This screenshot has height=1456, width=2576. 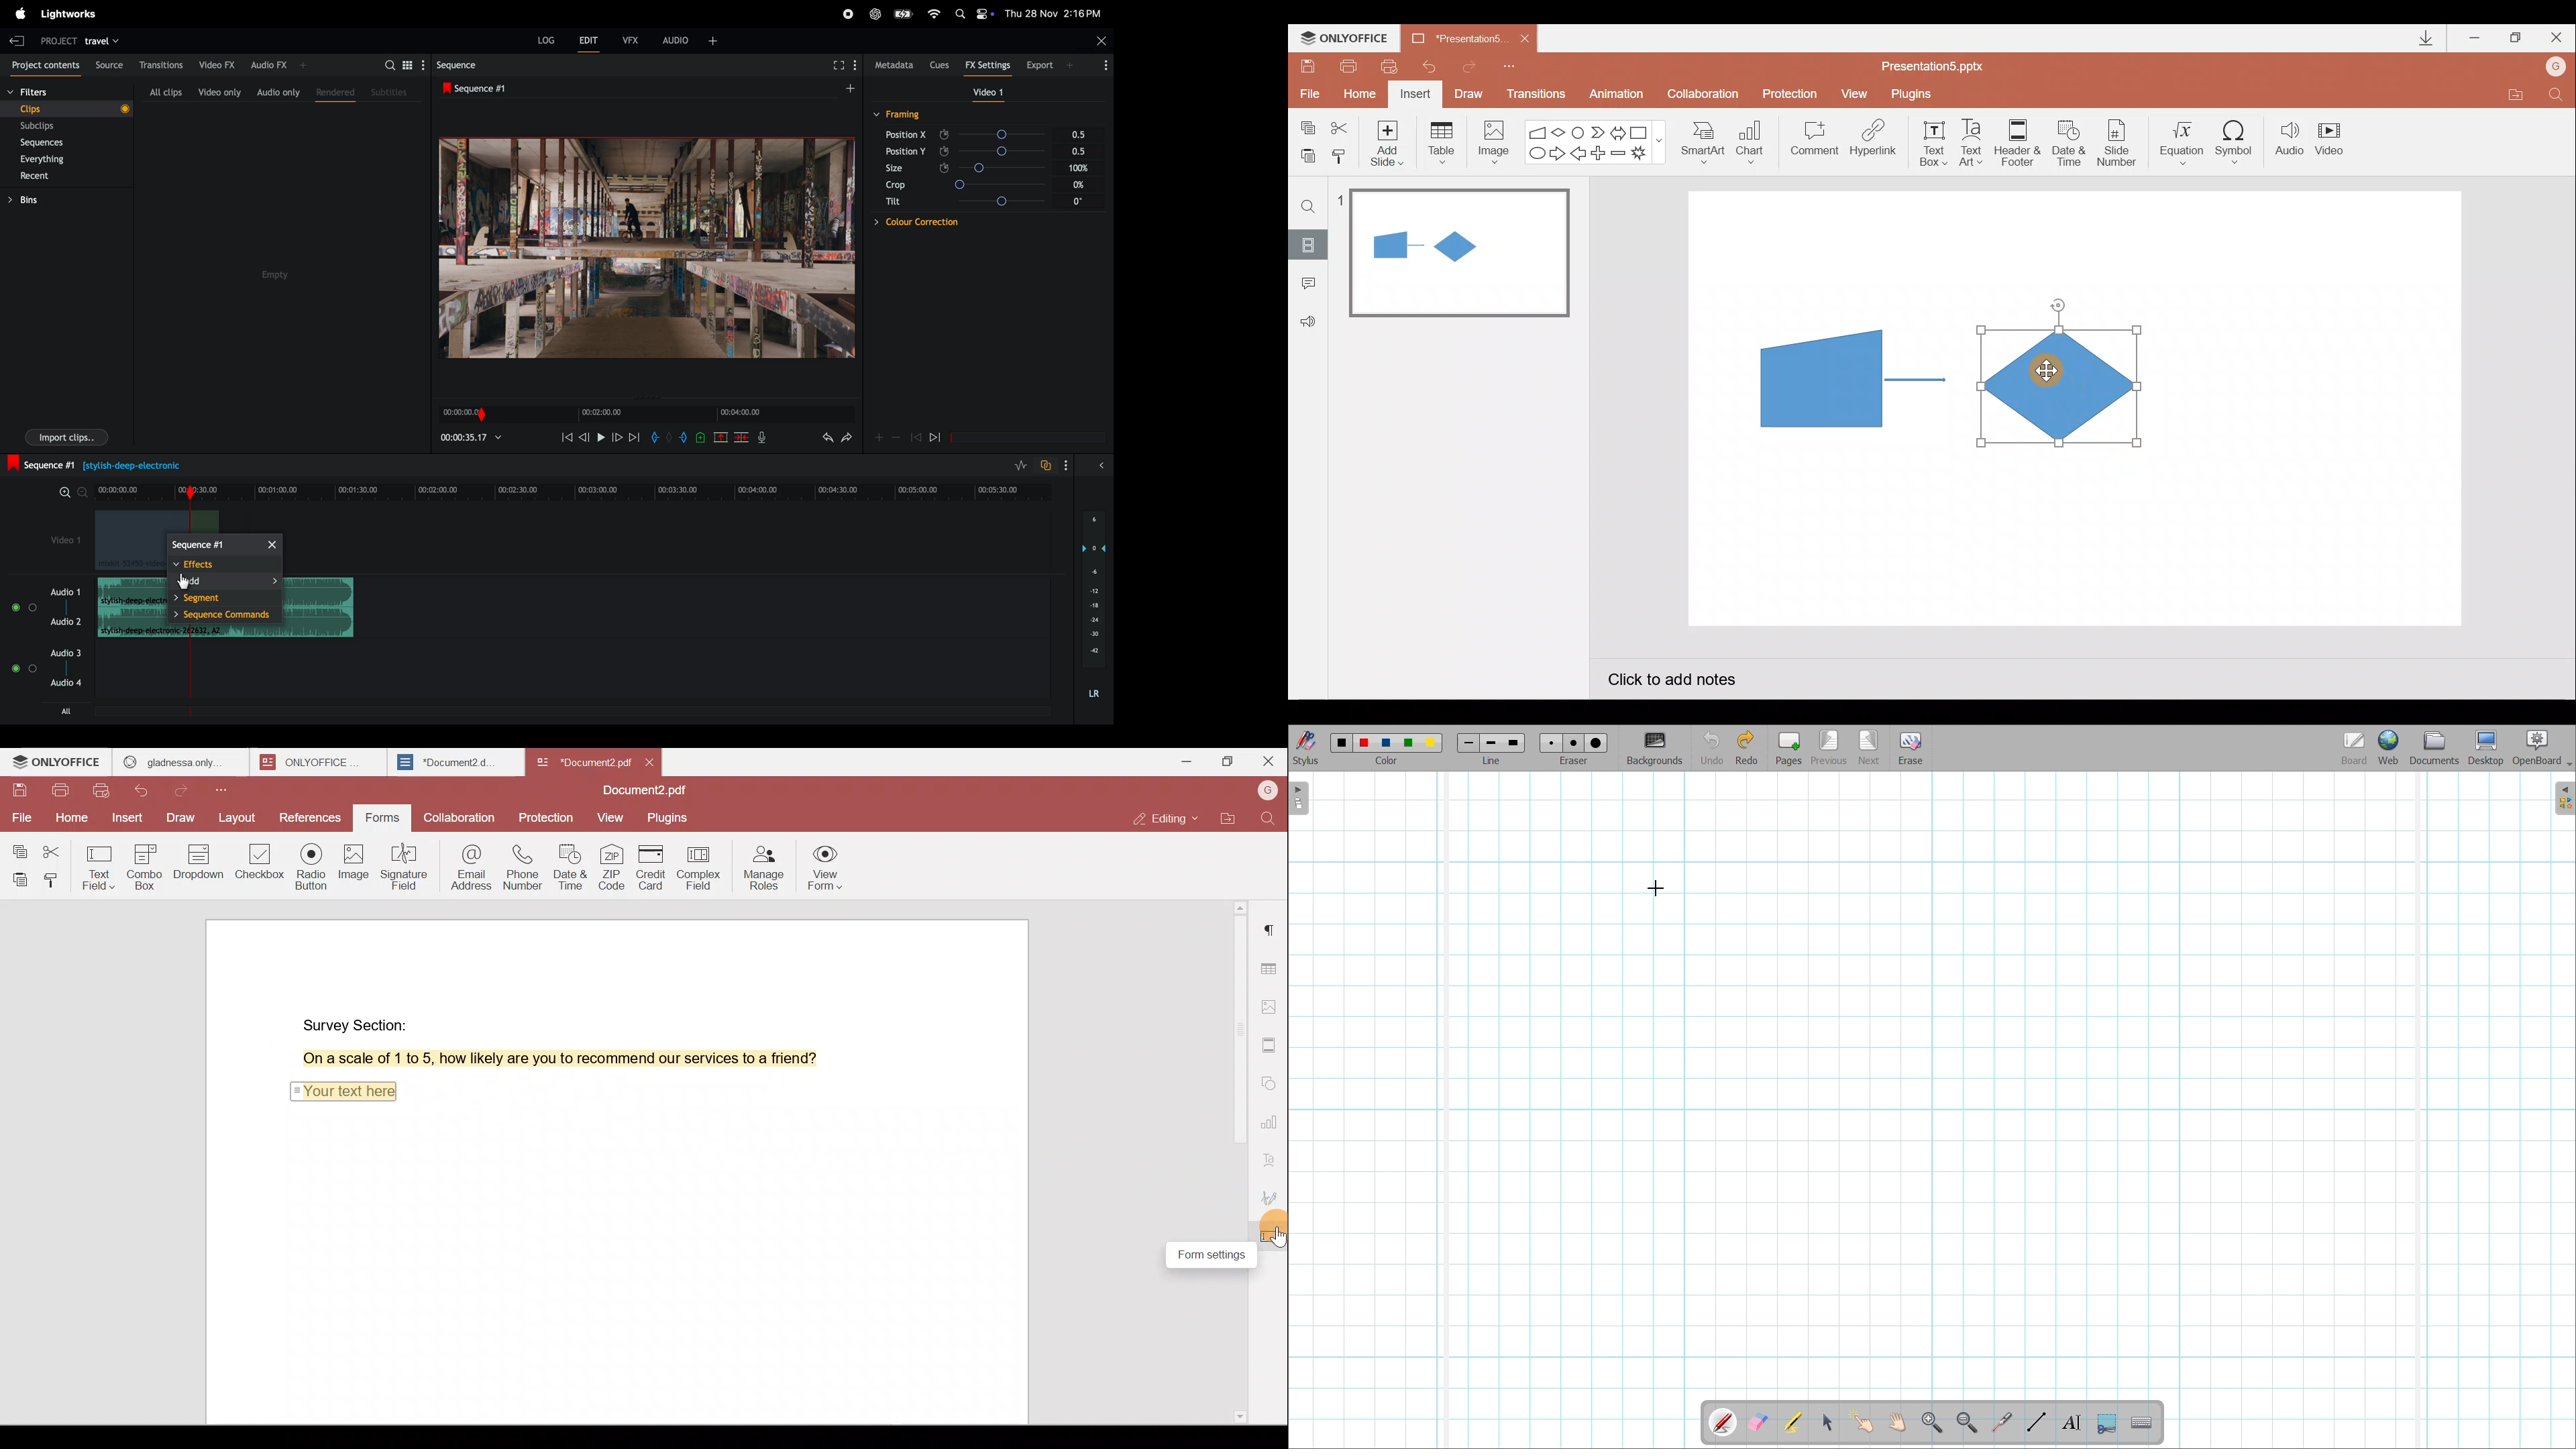 I want to click on play time, so click(x=472, y=437).